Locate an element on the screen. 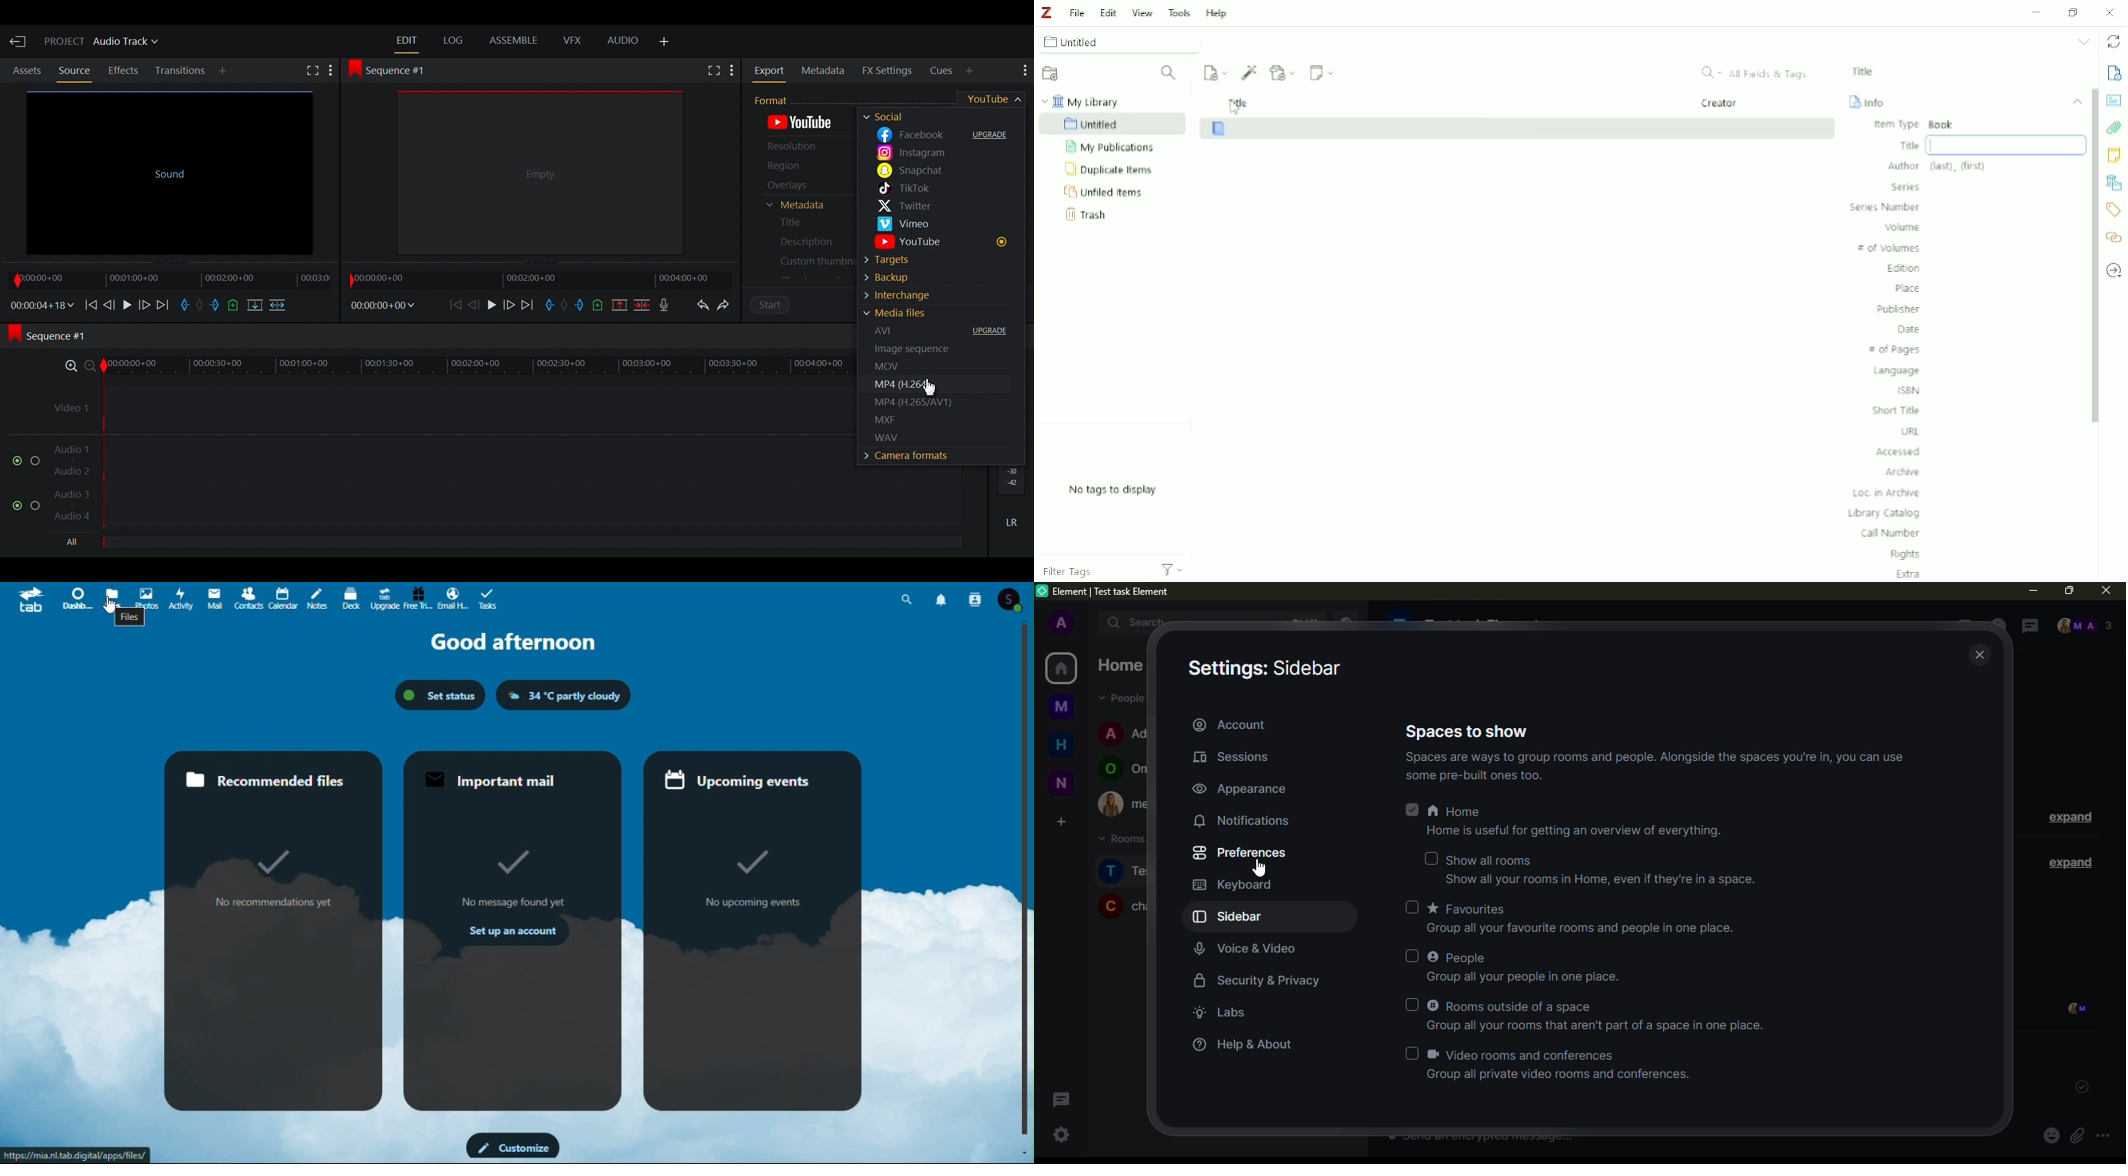  Free trial is located at coordinates (420, 597).